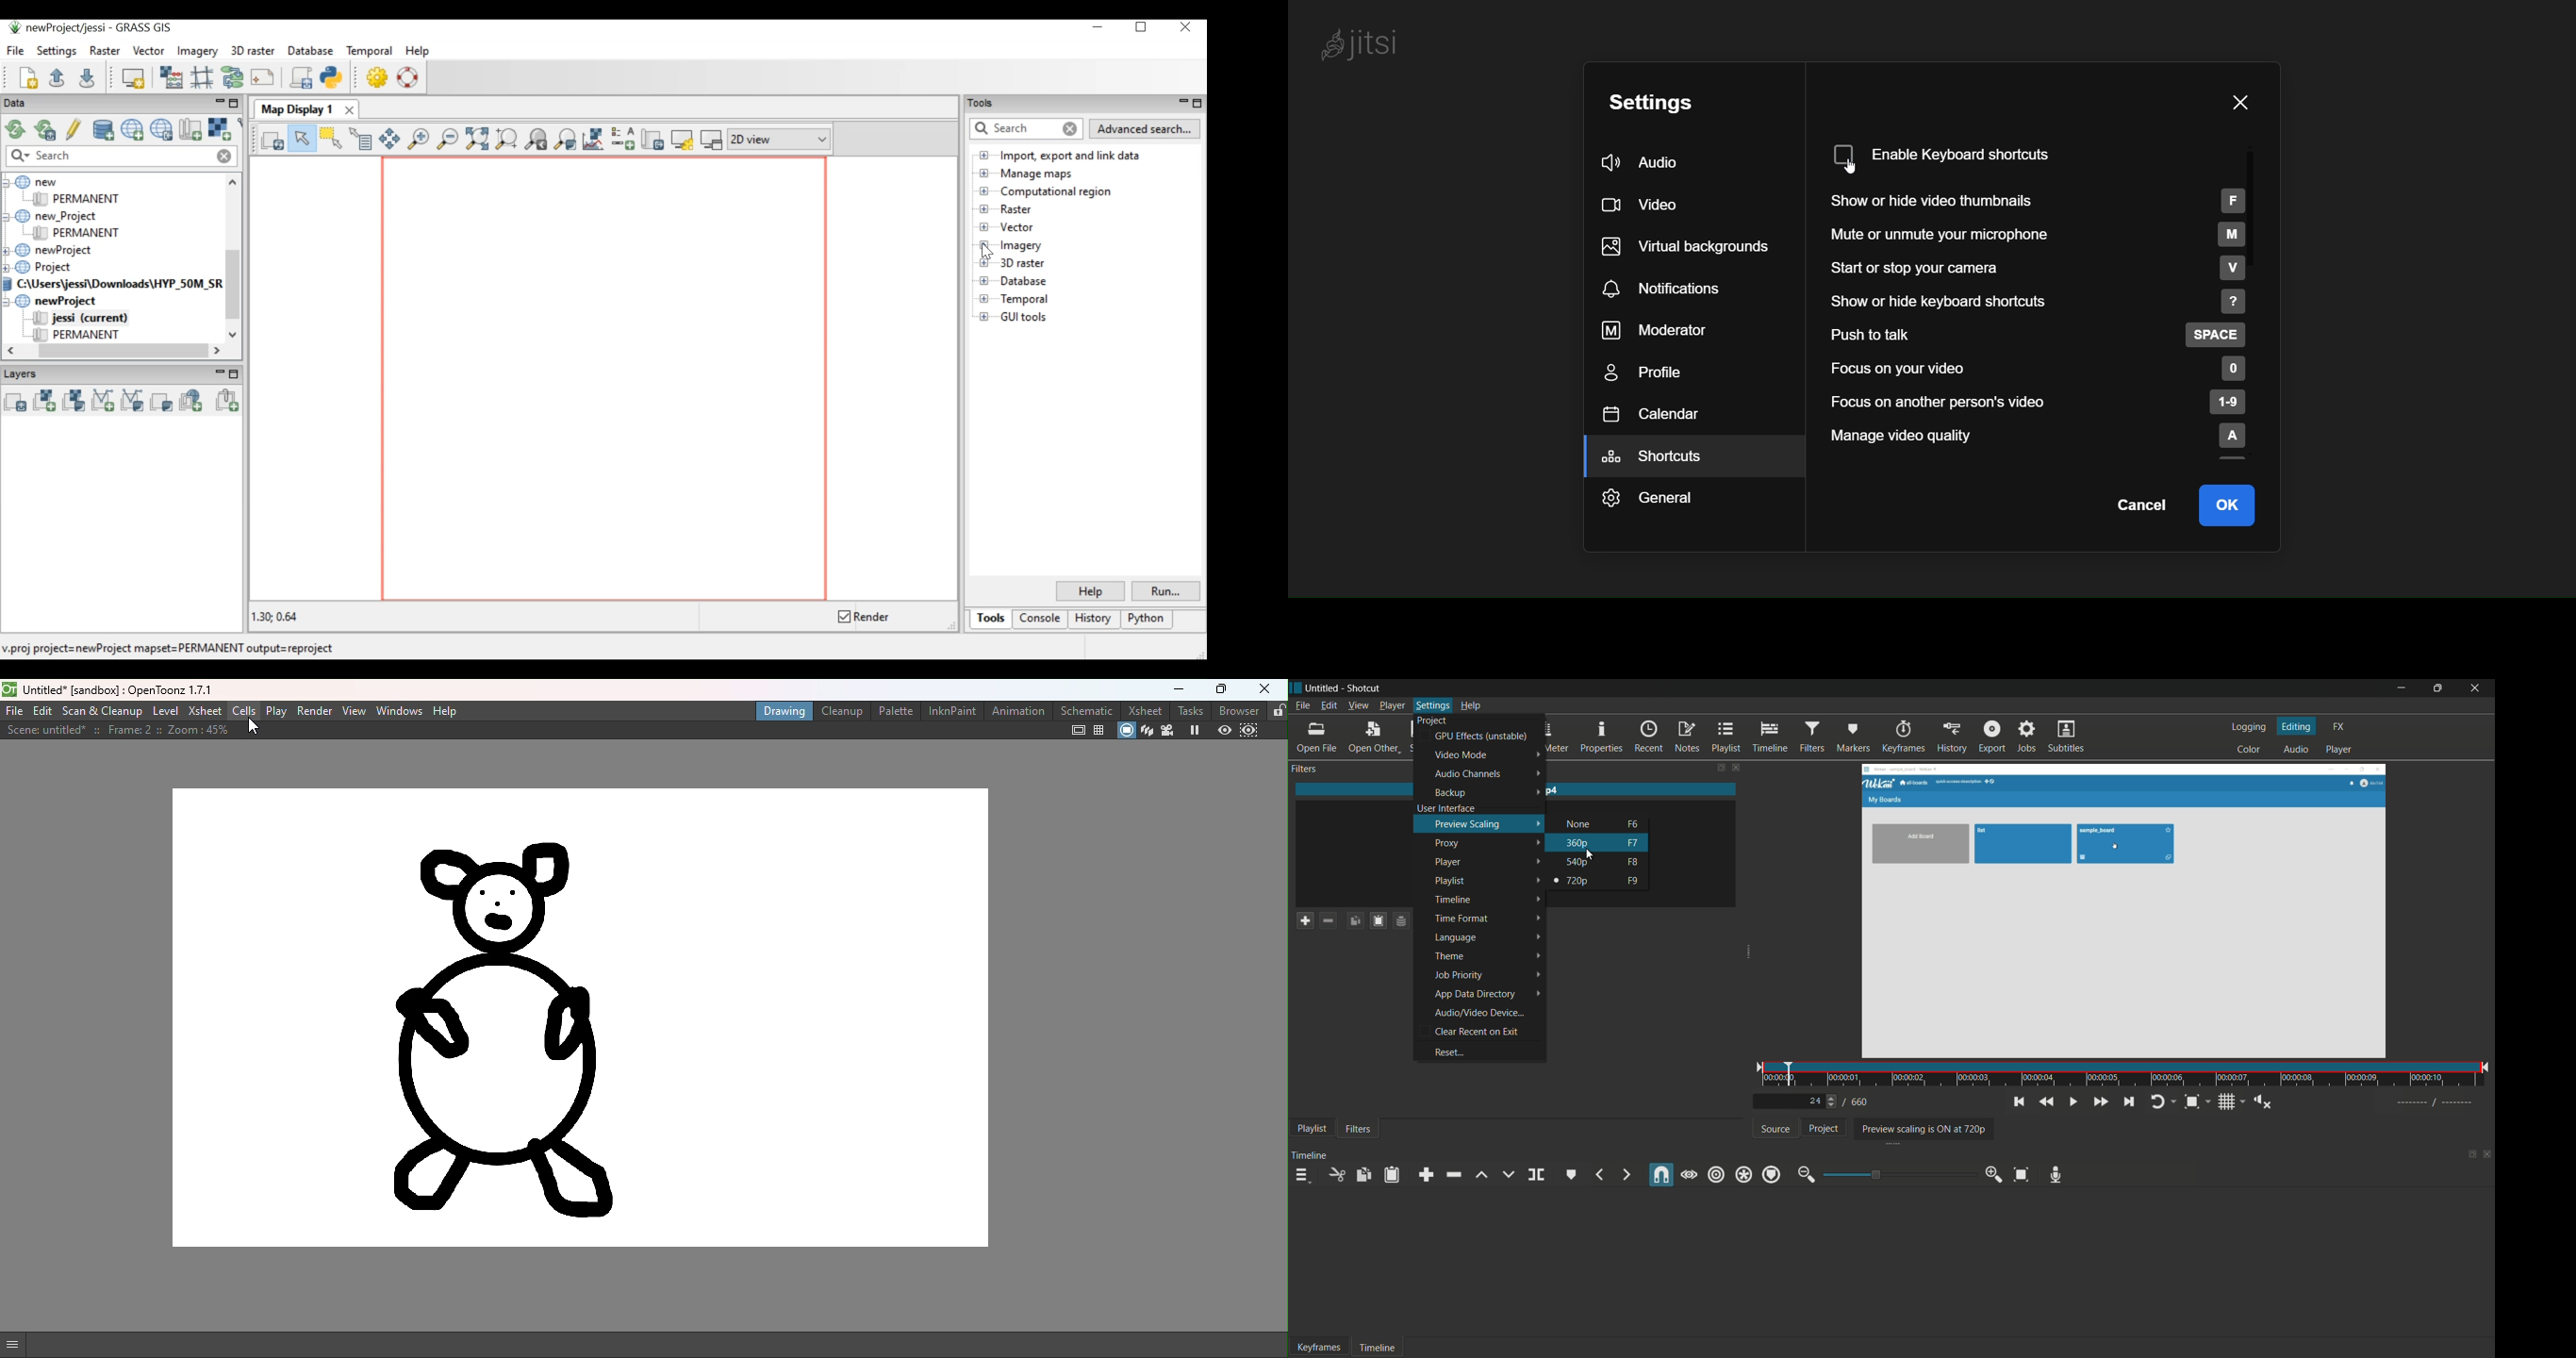  What do you see at coordinates (1505, 1174) in the screenshot?
I see `overwrite` at bounding box center [1505, 1174].